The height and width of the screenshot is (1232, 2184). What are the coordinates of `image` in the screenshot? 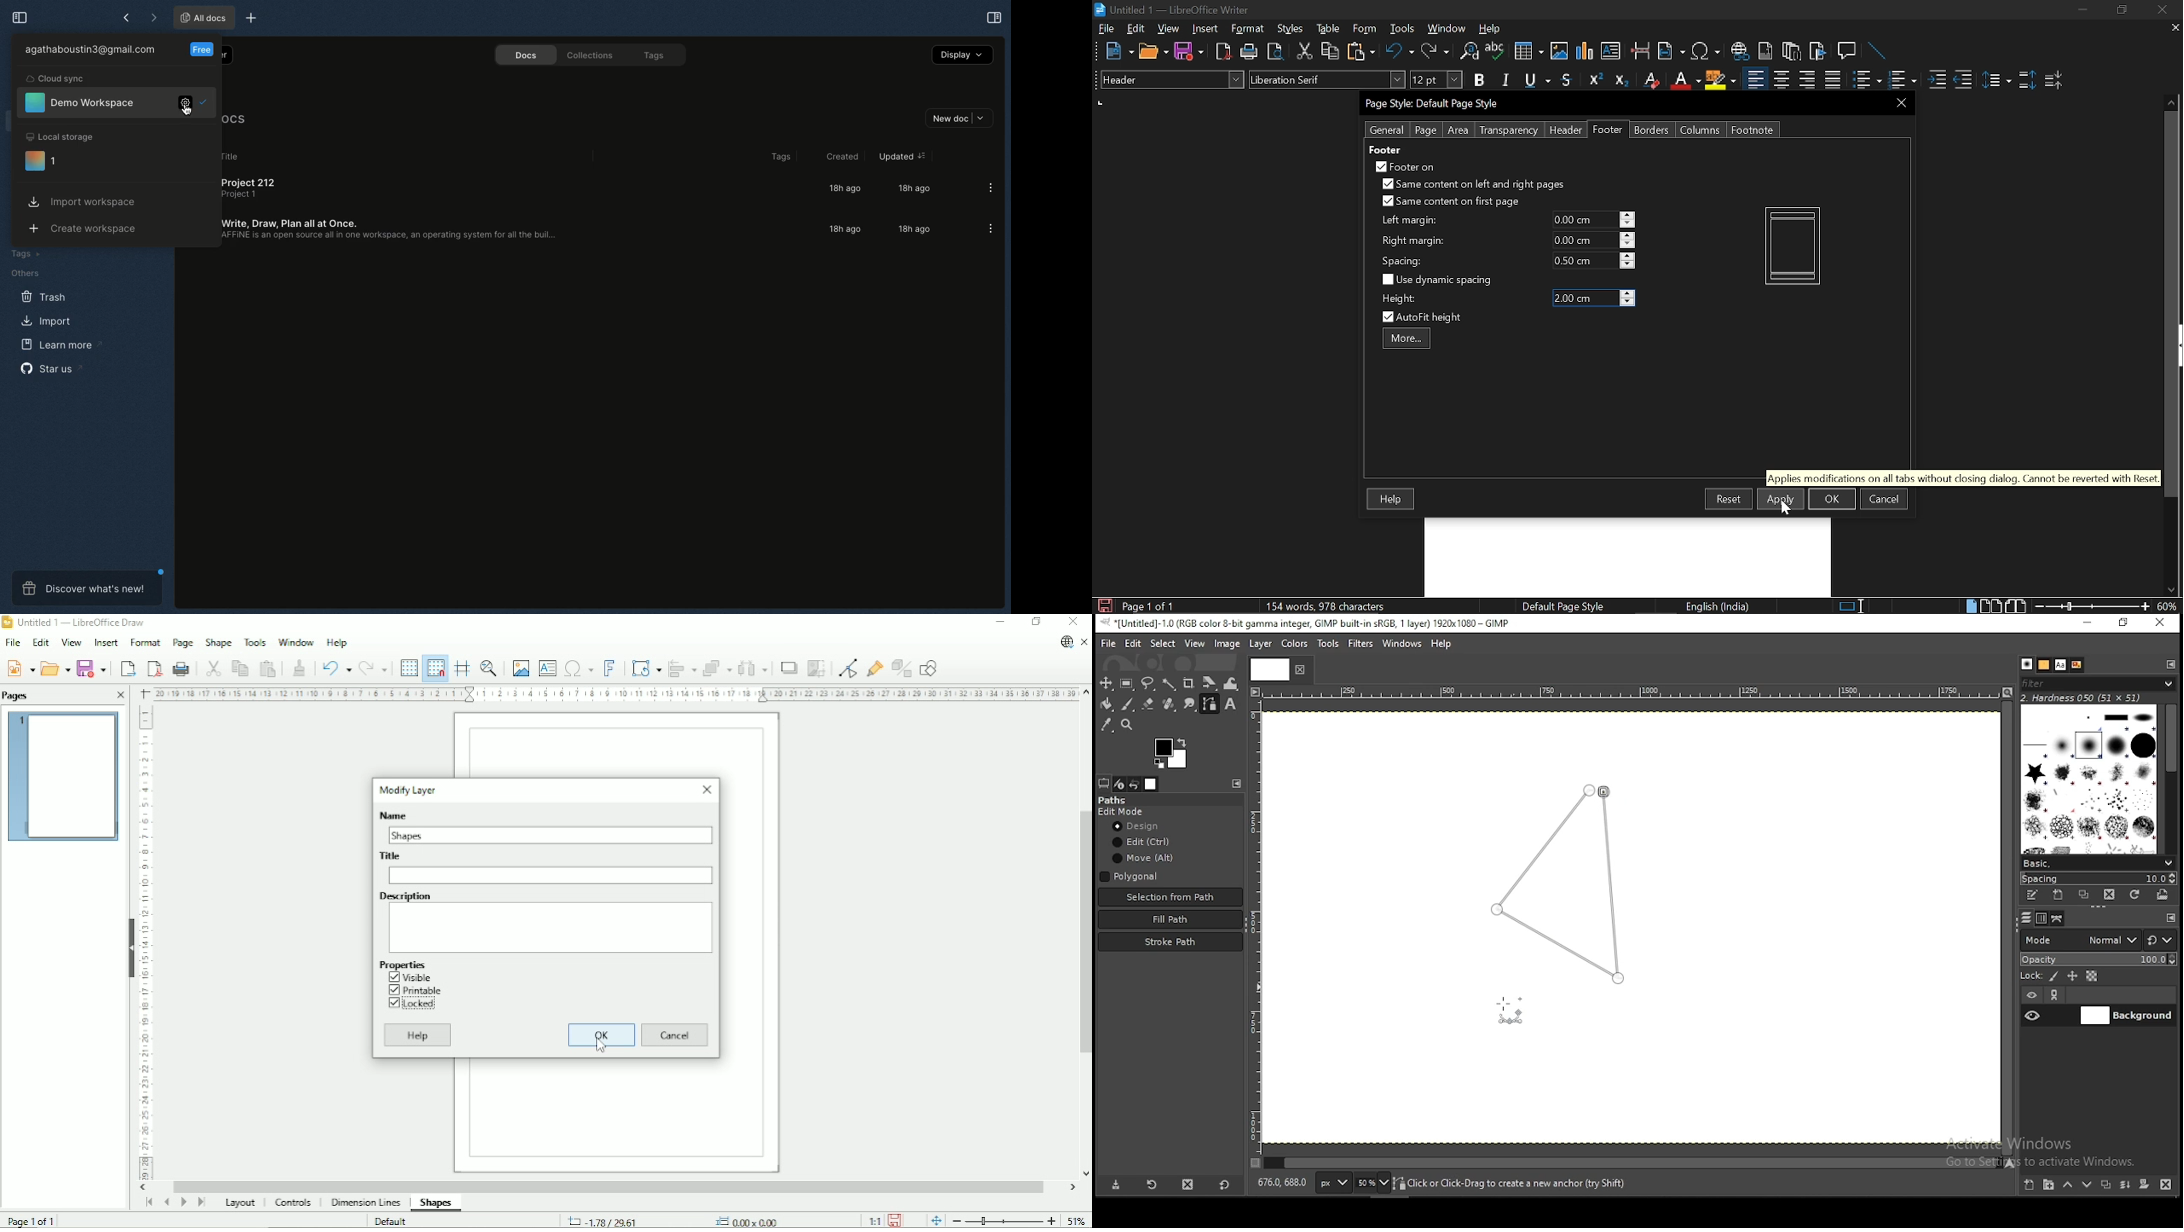 It's located at (1228, 645).